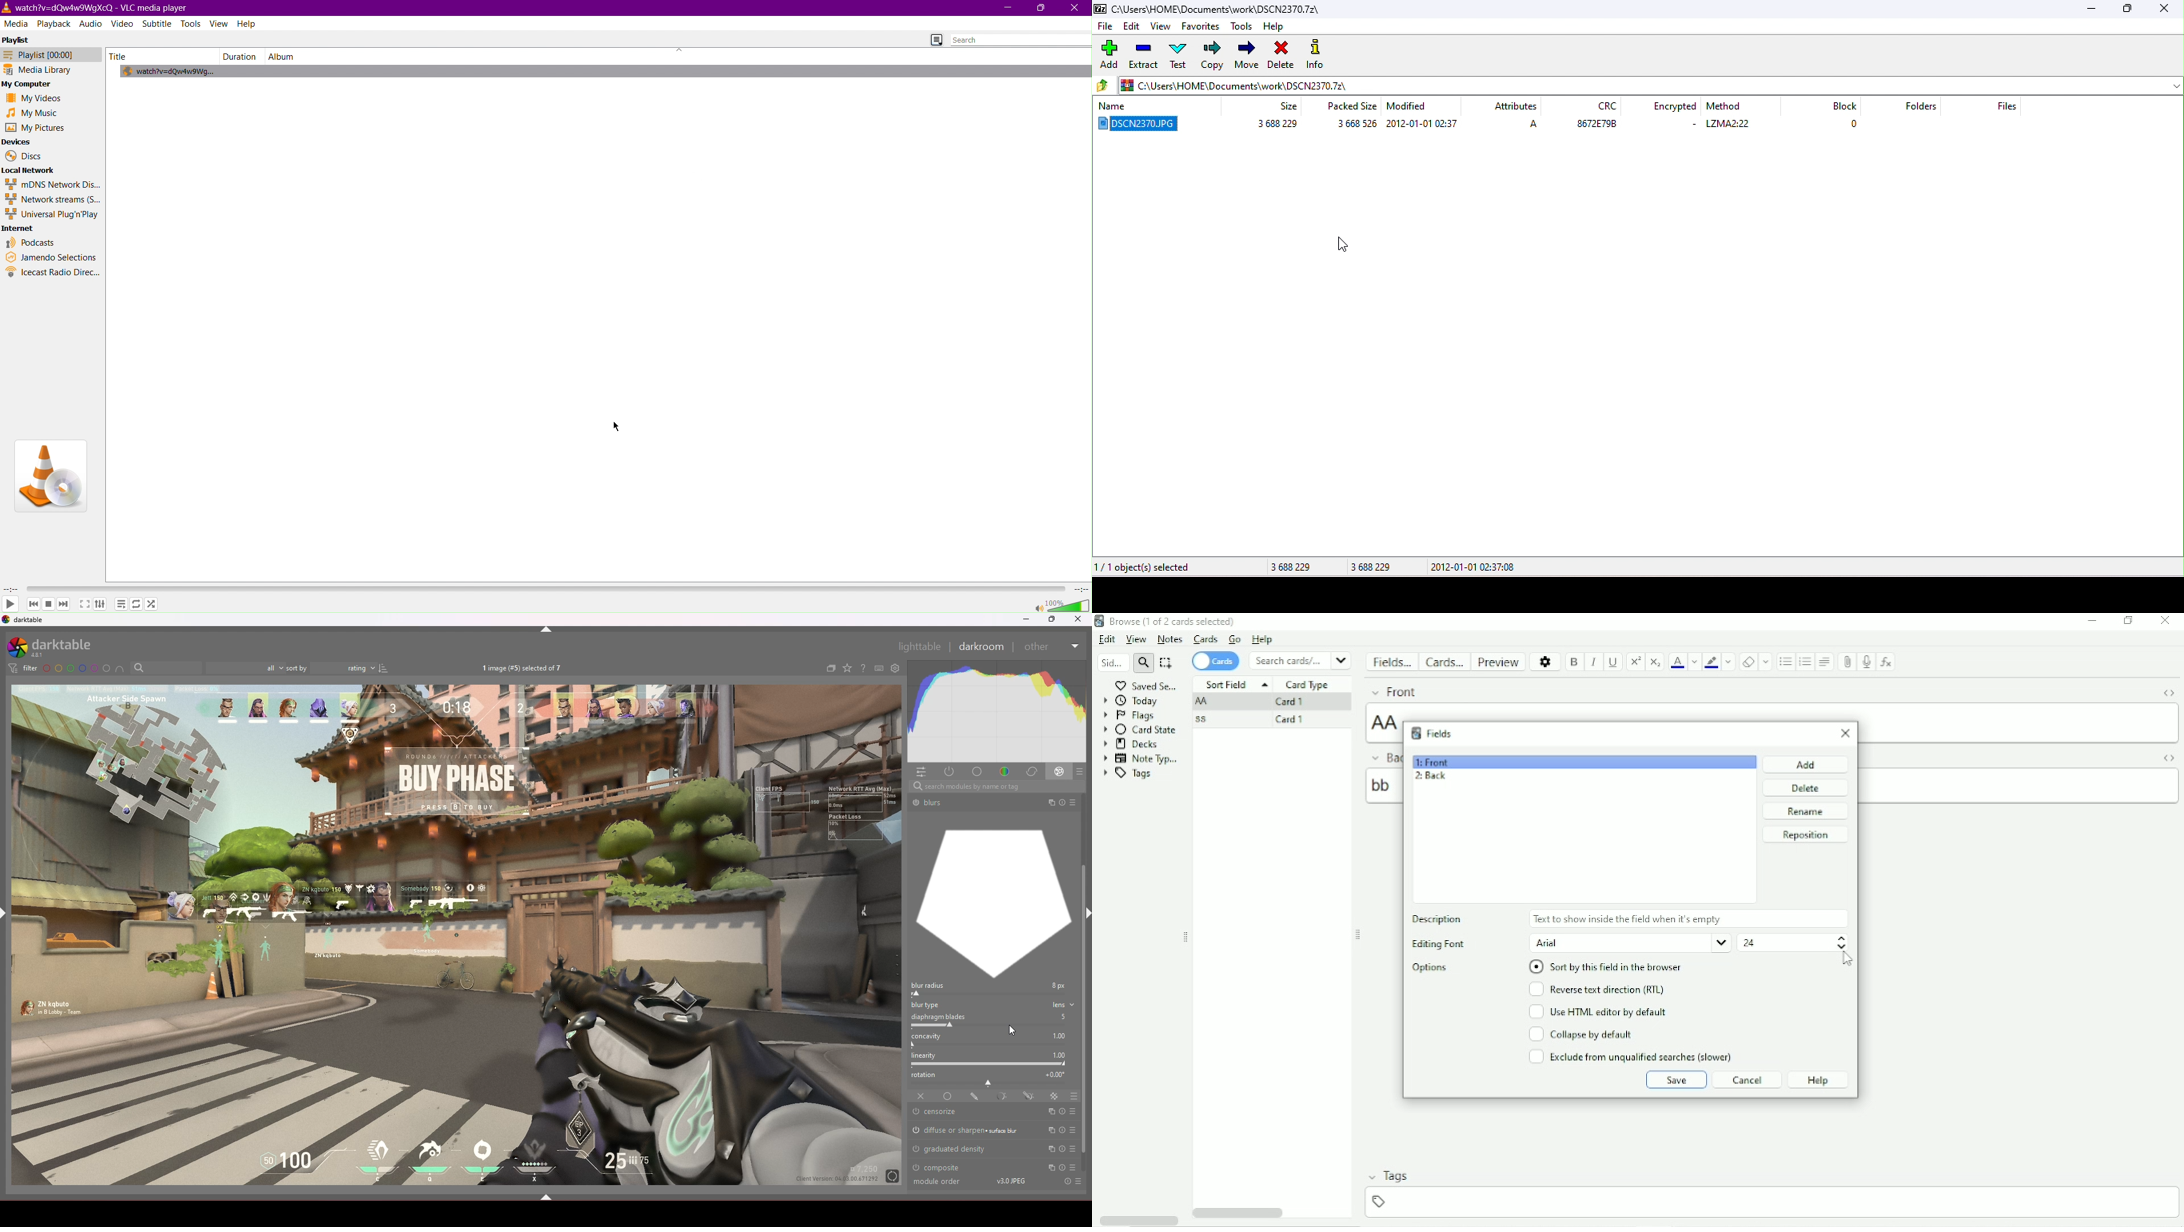  Describe the element at coordinates (1026, 620) in the screenshot. I see `minimize` at that location.